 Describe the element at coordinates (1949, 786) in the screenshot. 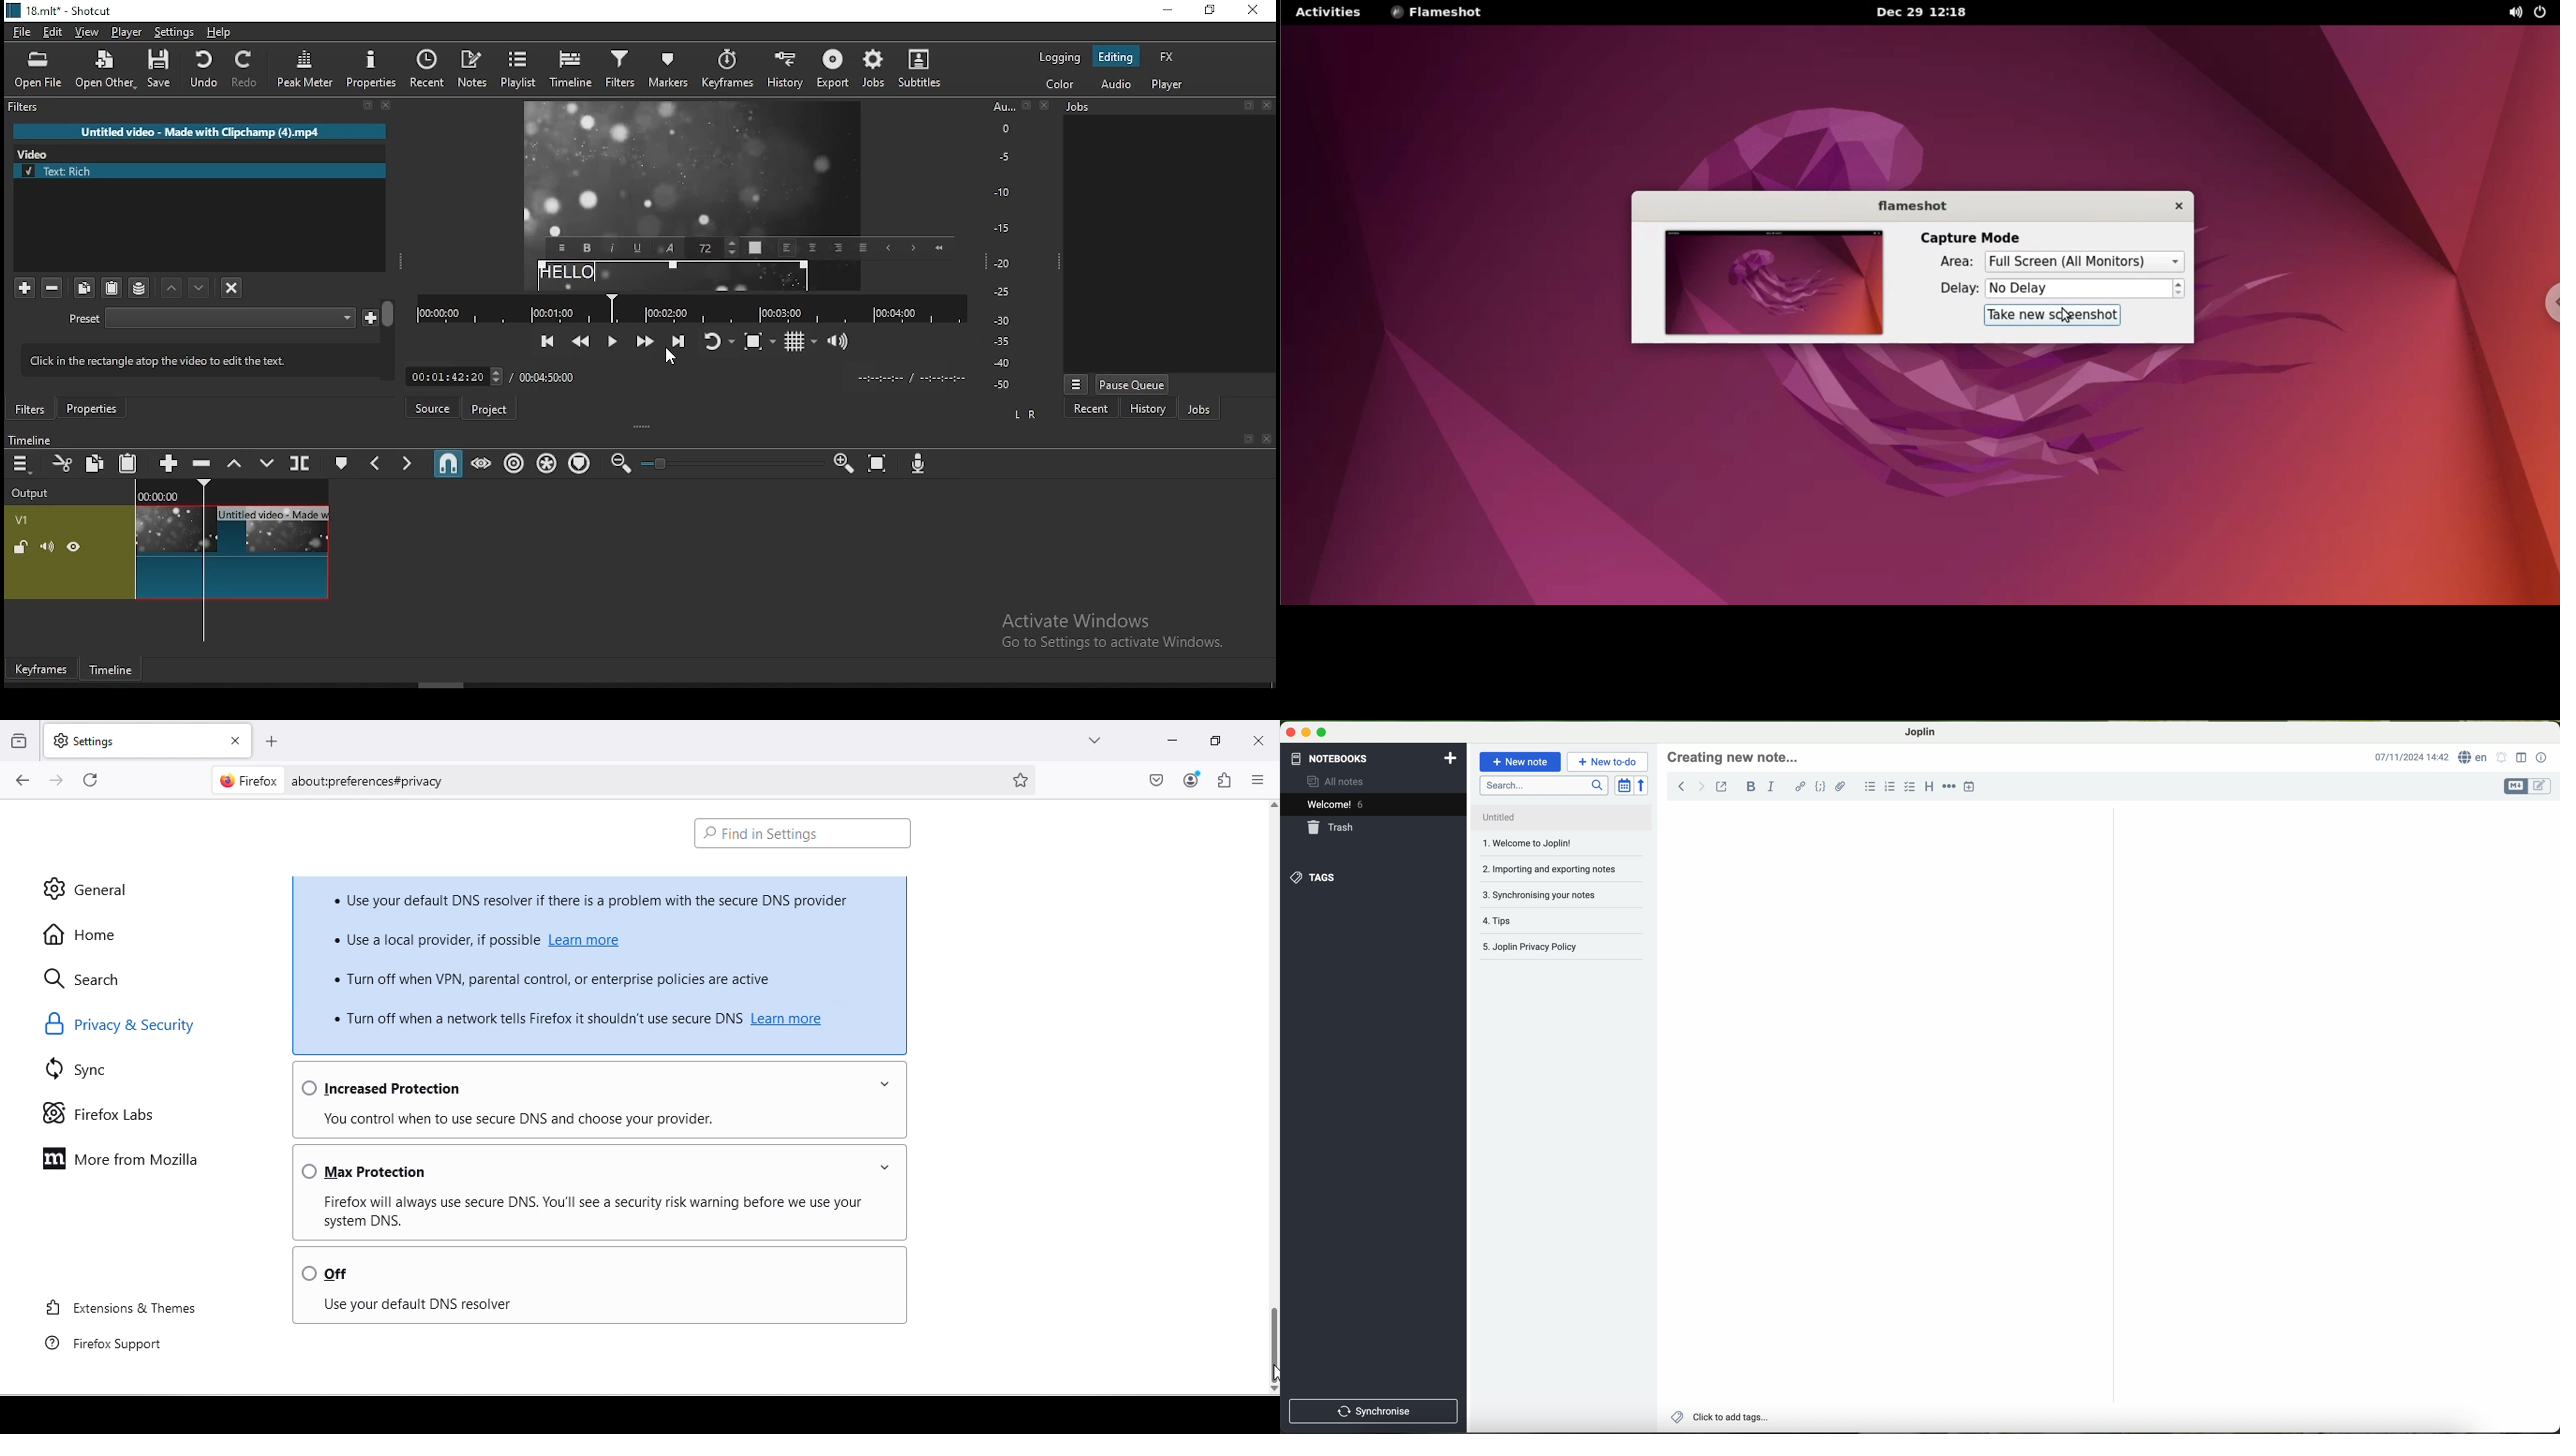

I see `horizontal rule` at that location.